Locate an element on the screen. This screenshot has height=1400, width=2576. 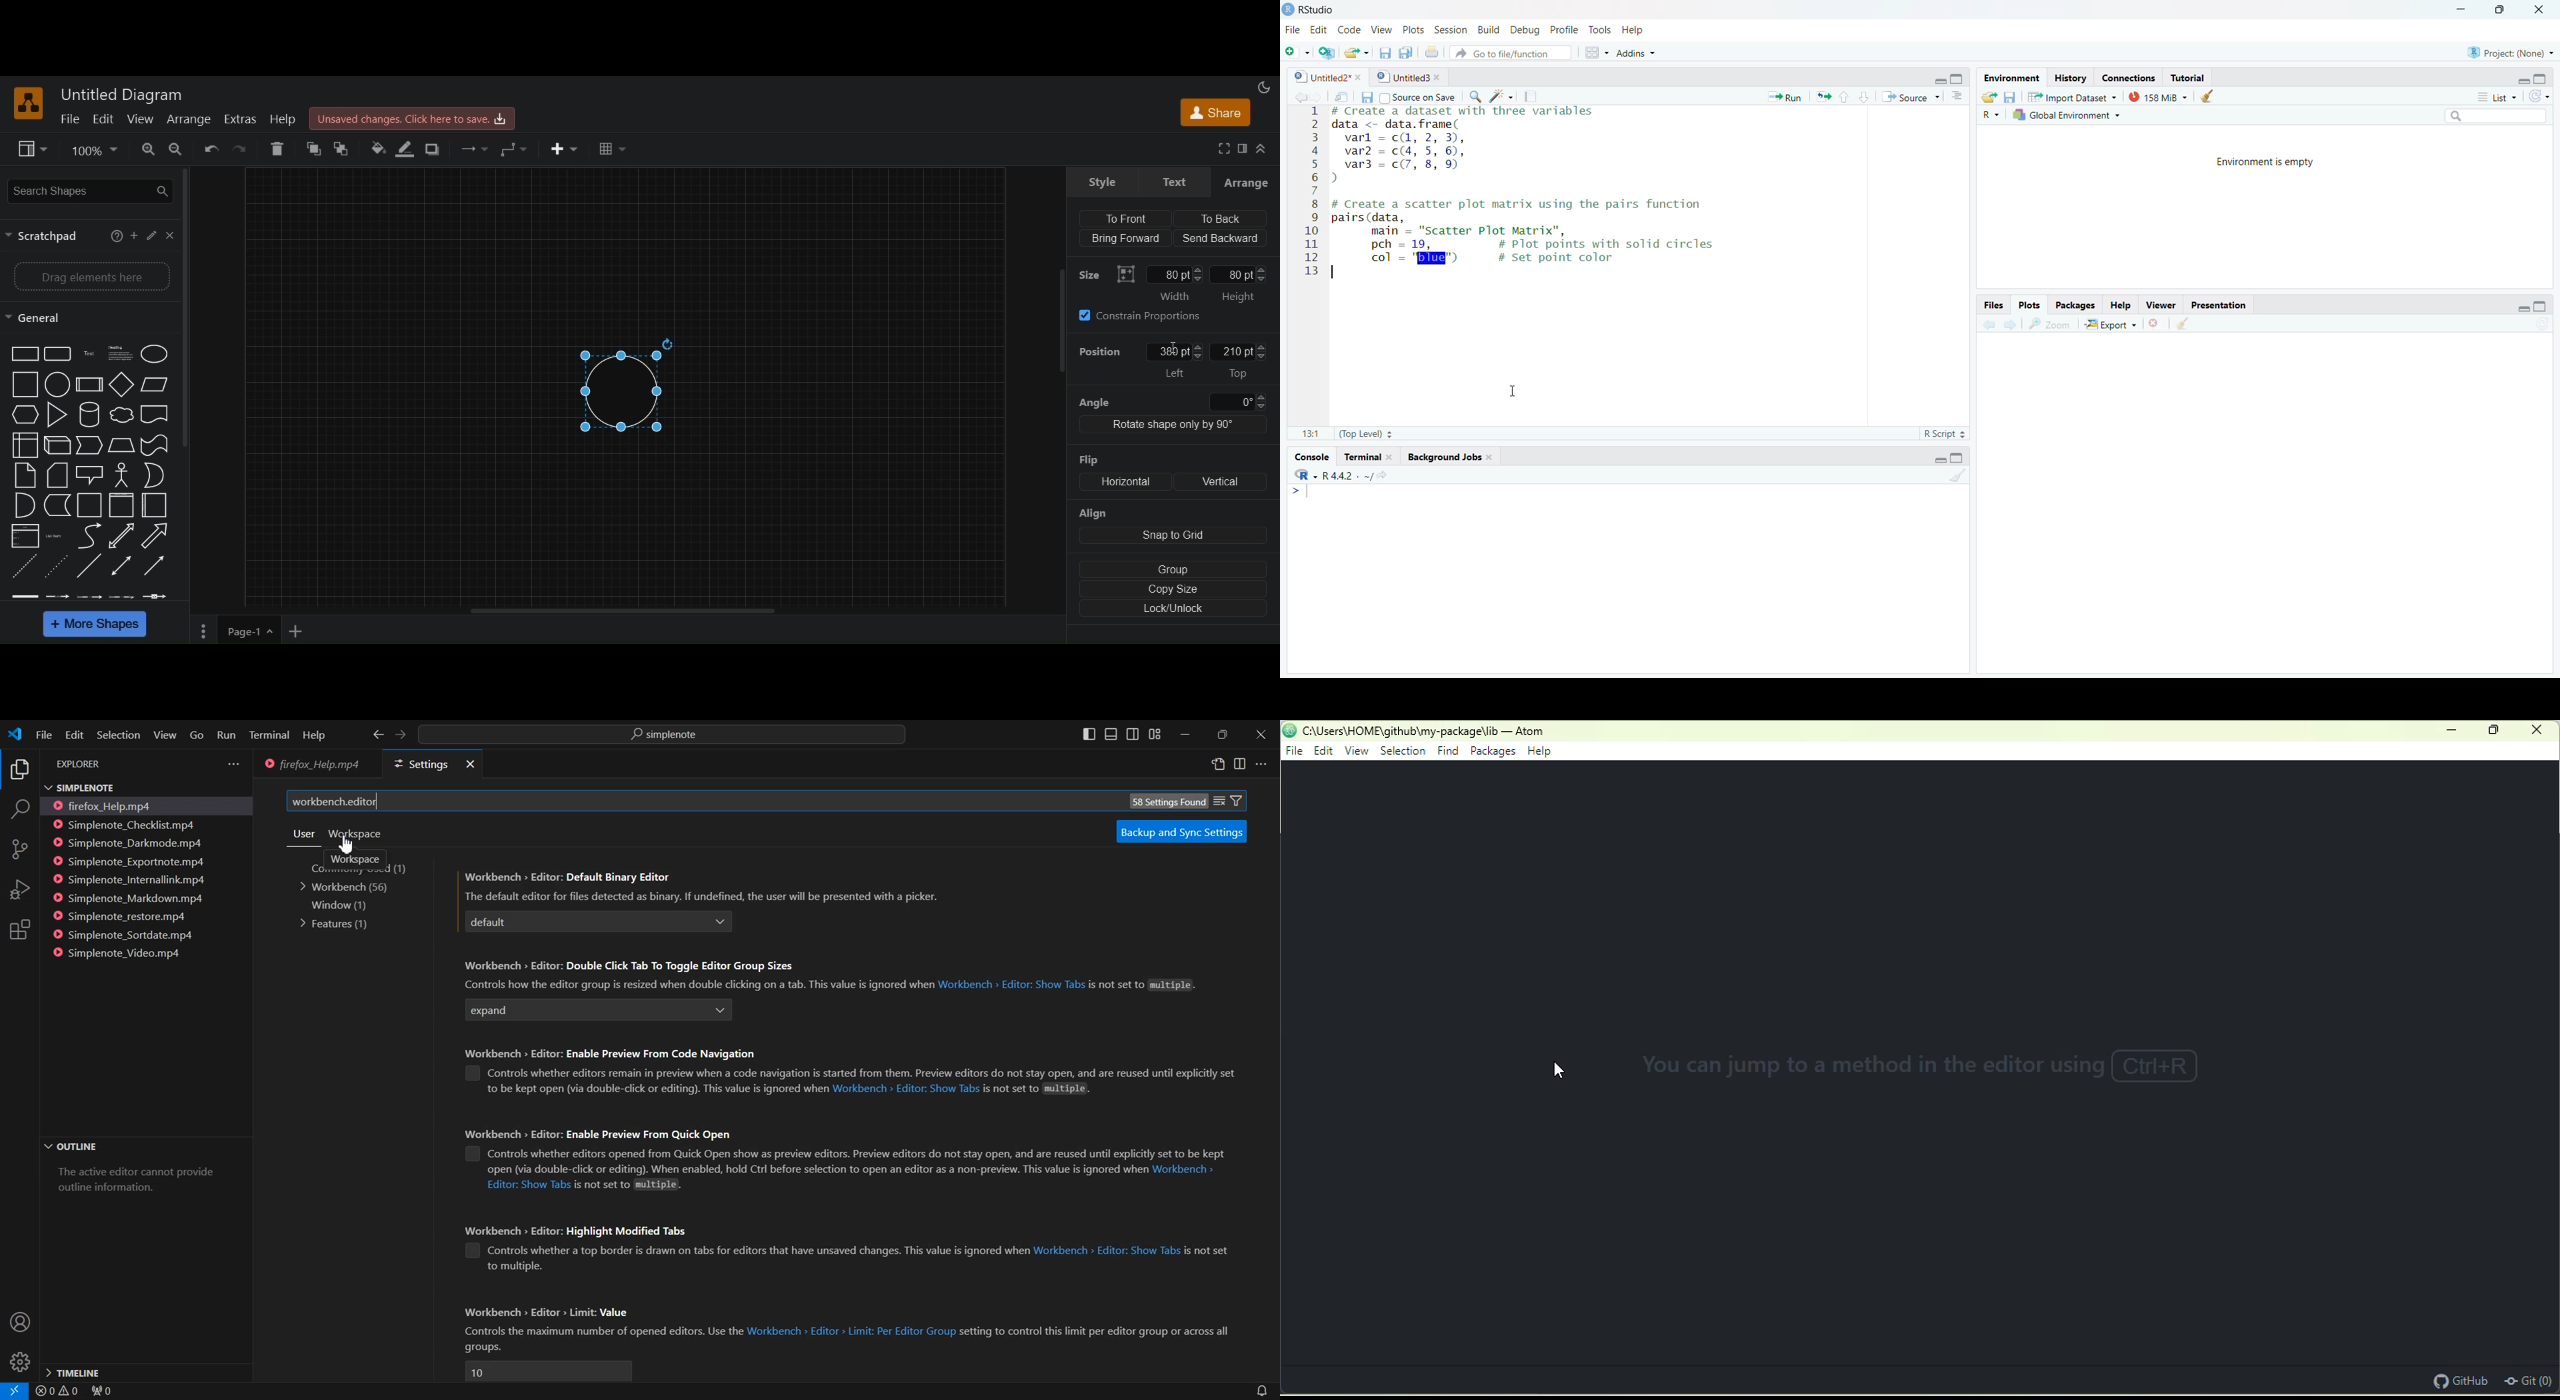
Limit value is located at coordinates (548, 1371).